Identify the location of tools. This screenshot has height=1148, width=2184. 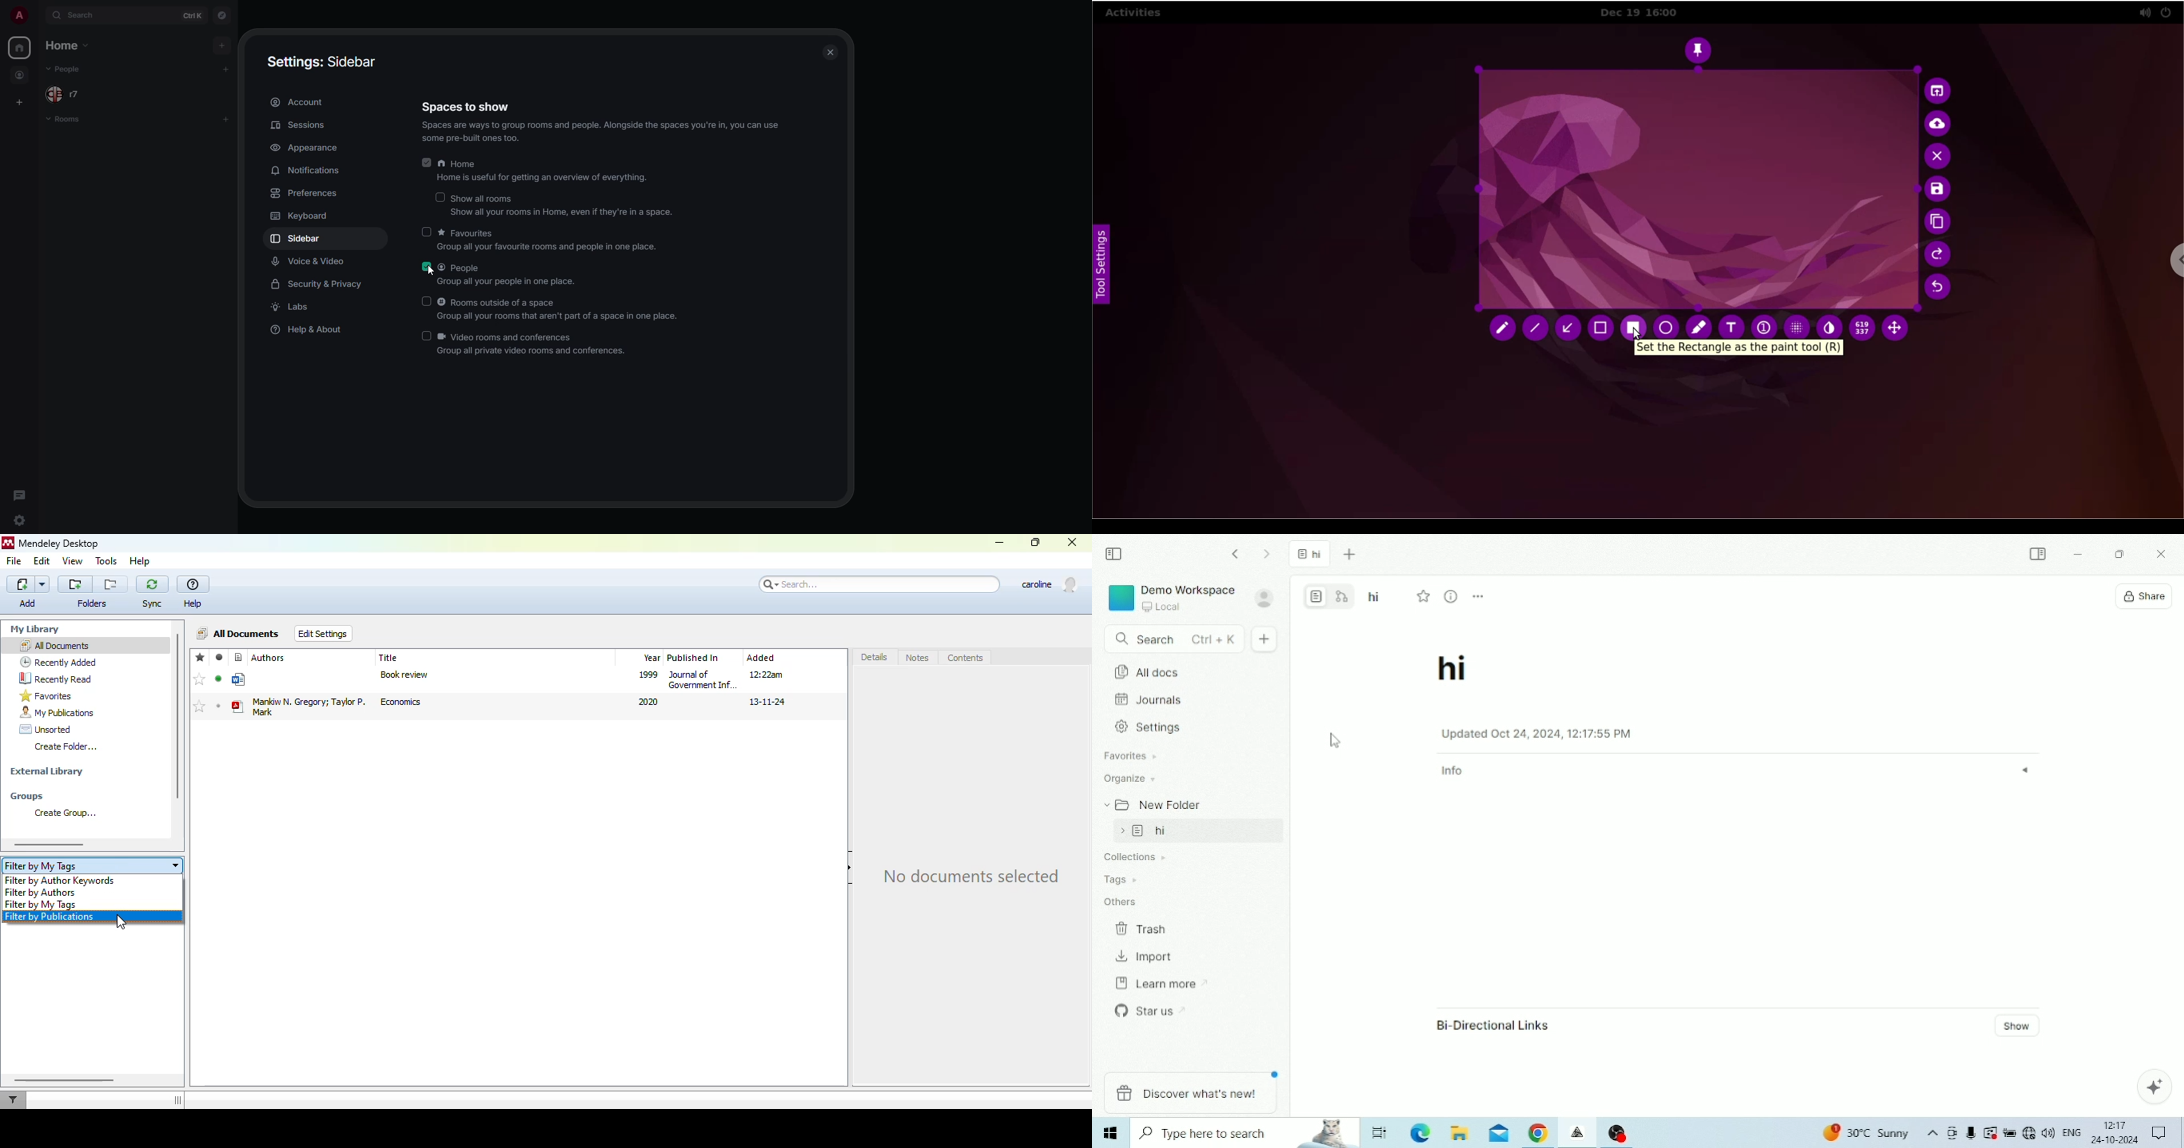
(106, 561).